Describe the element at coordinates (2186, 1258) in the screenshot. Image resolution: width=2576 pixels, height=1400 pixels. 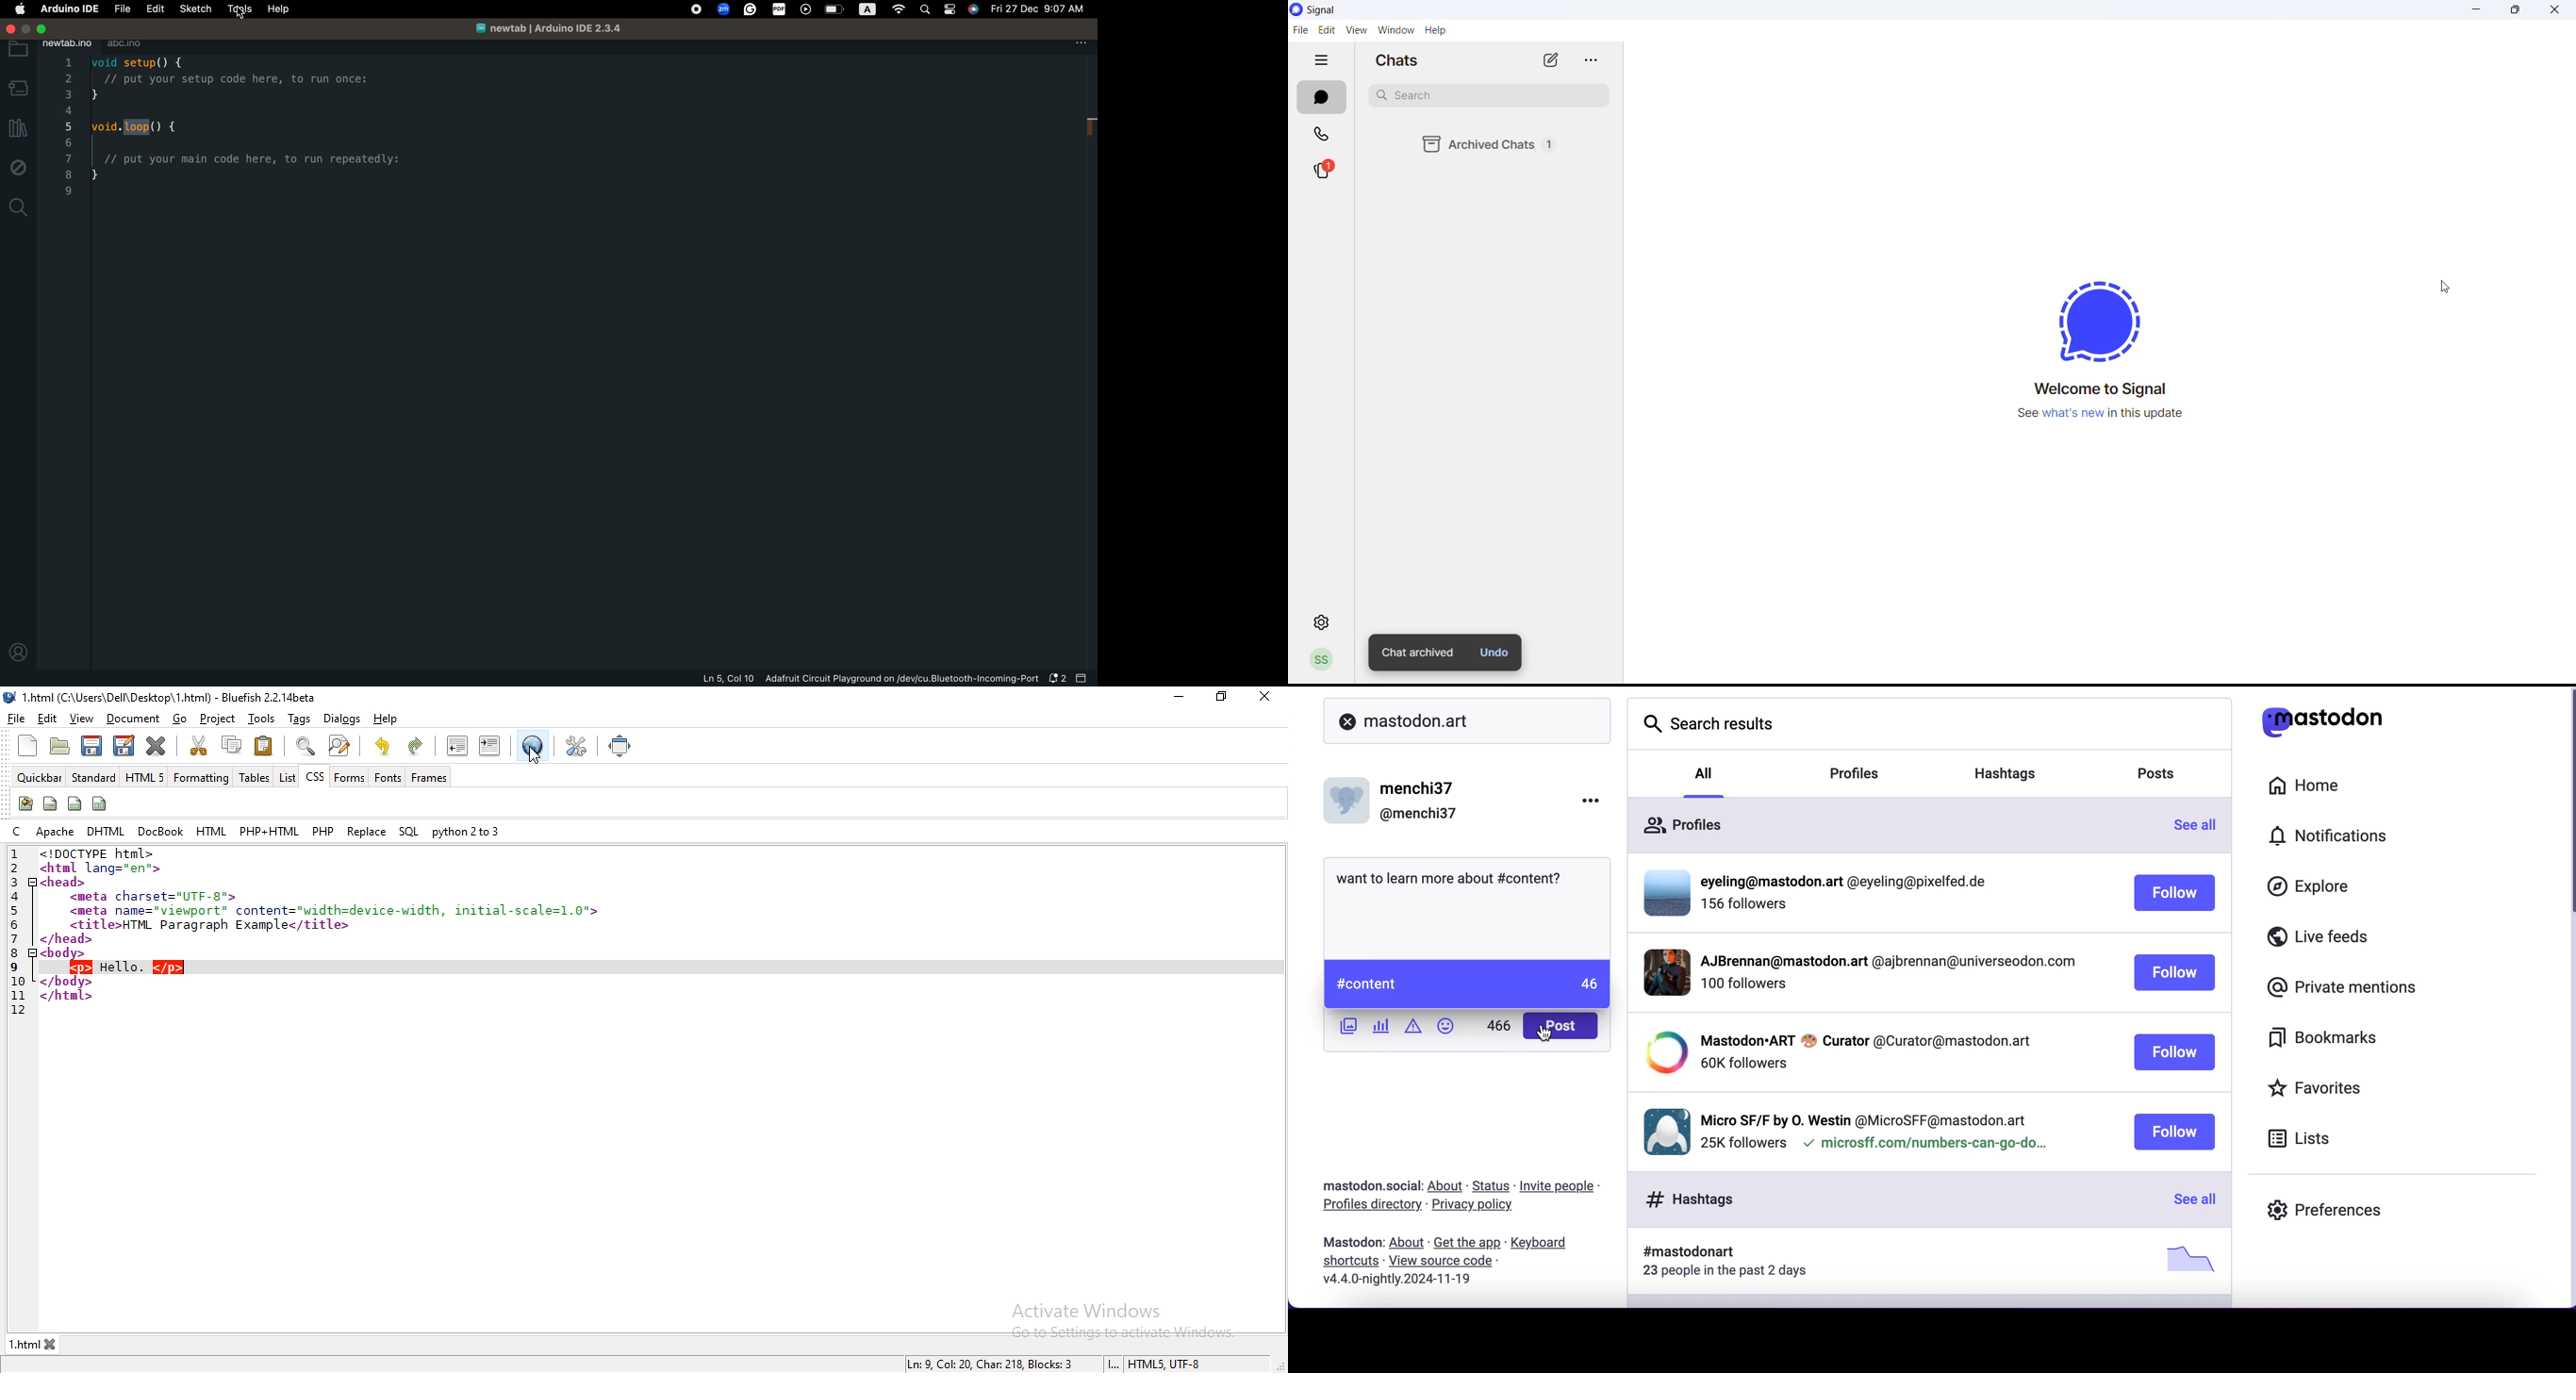
I see `picture` at that location.